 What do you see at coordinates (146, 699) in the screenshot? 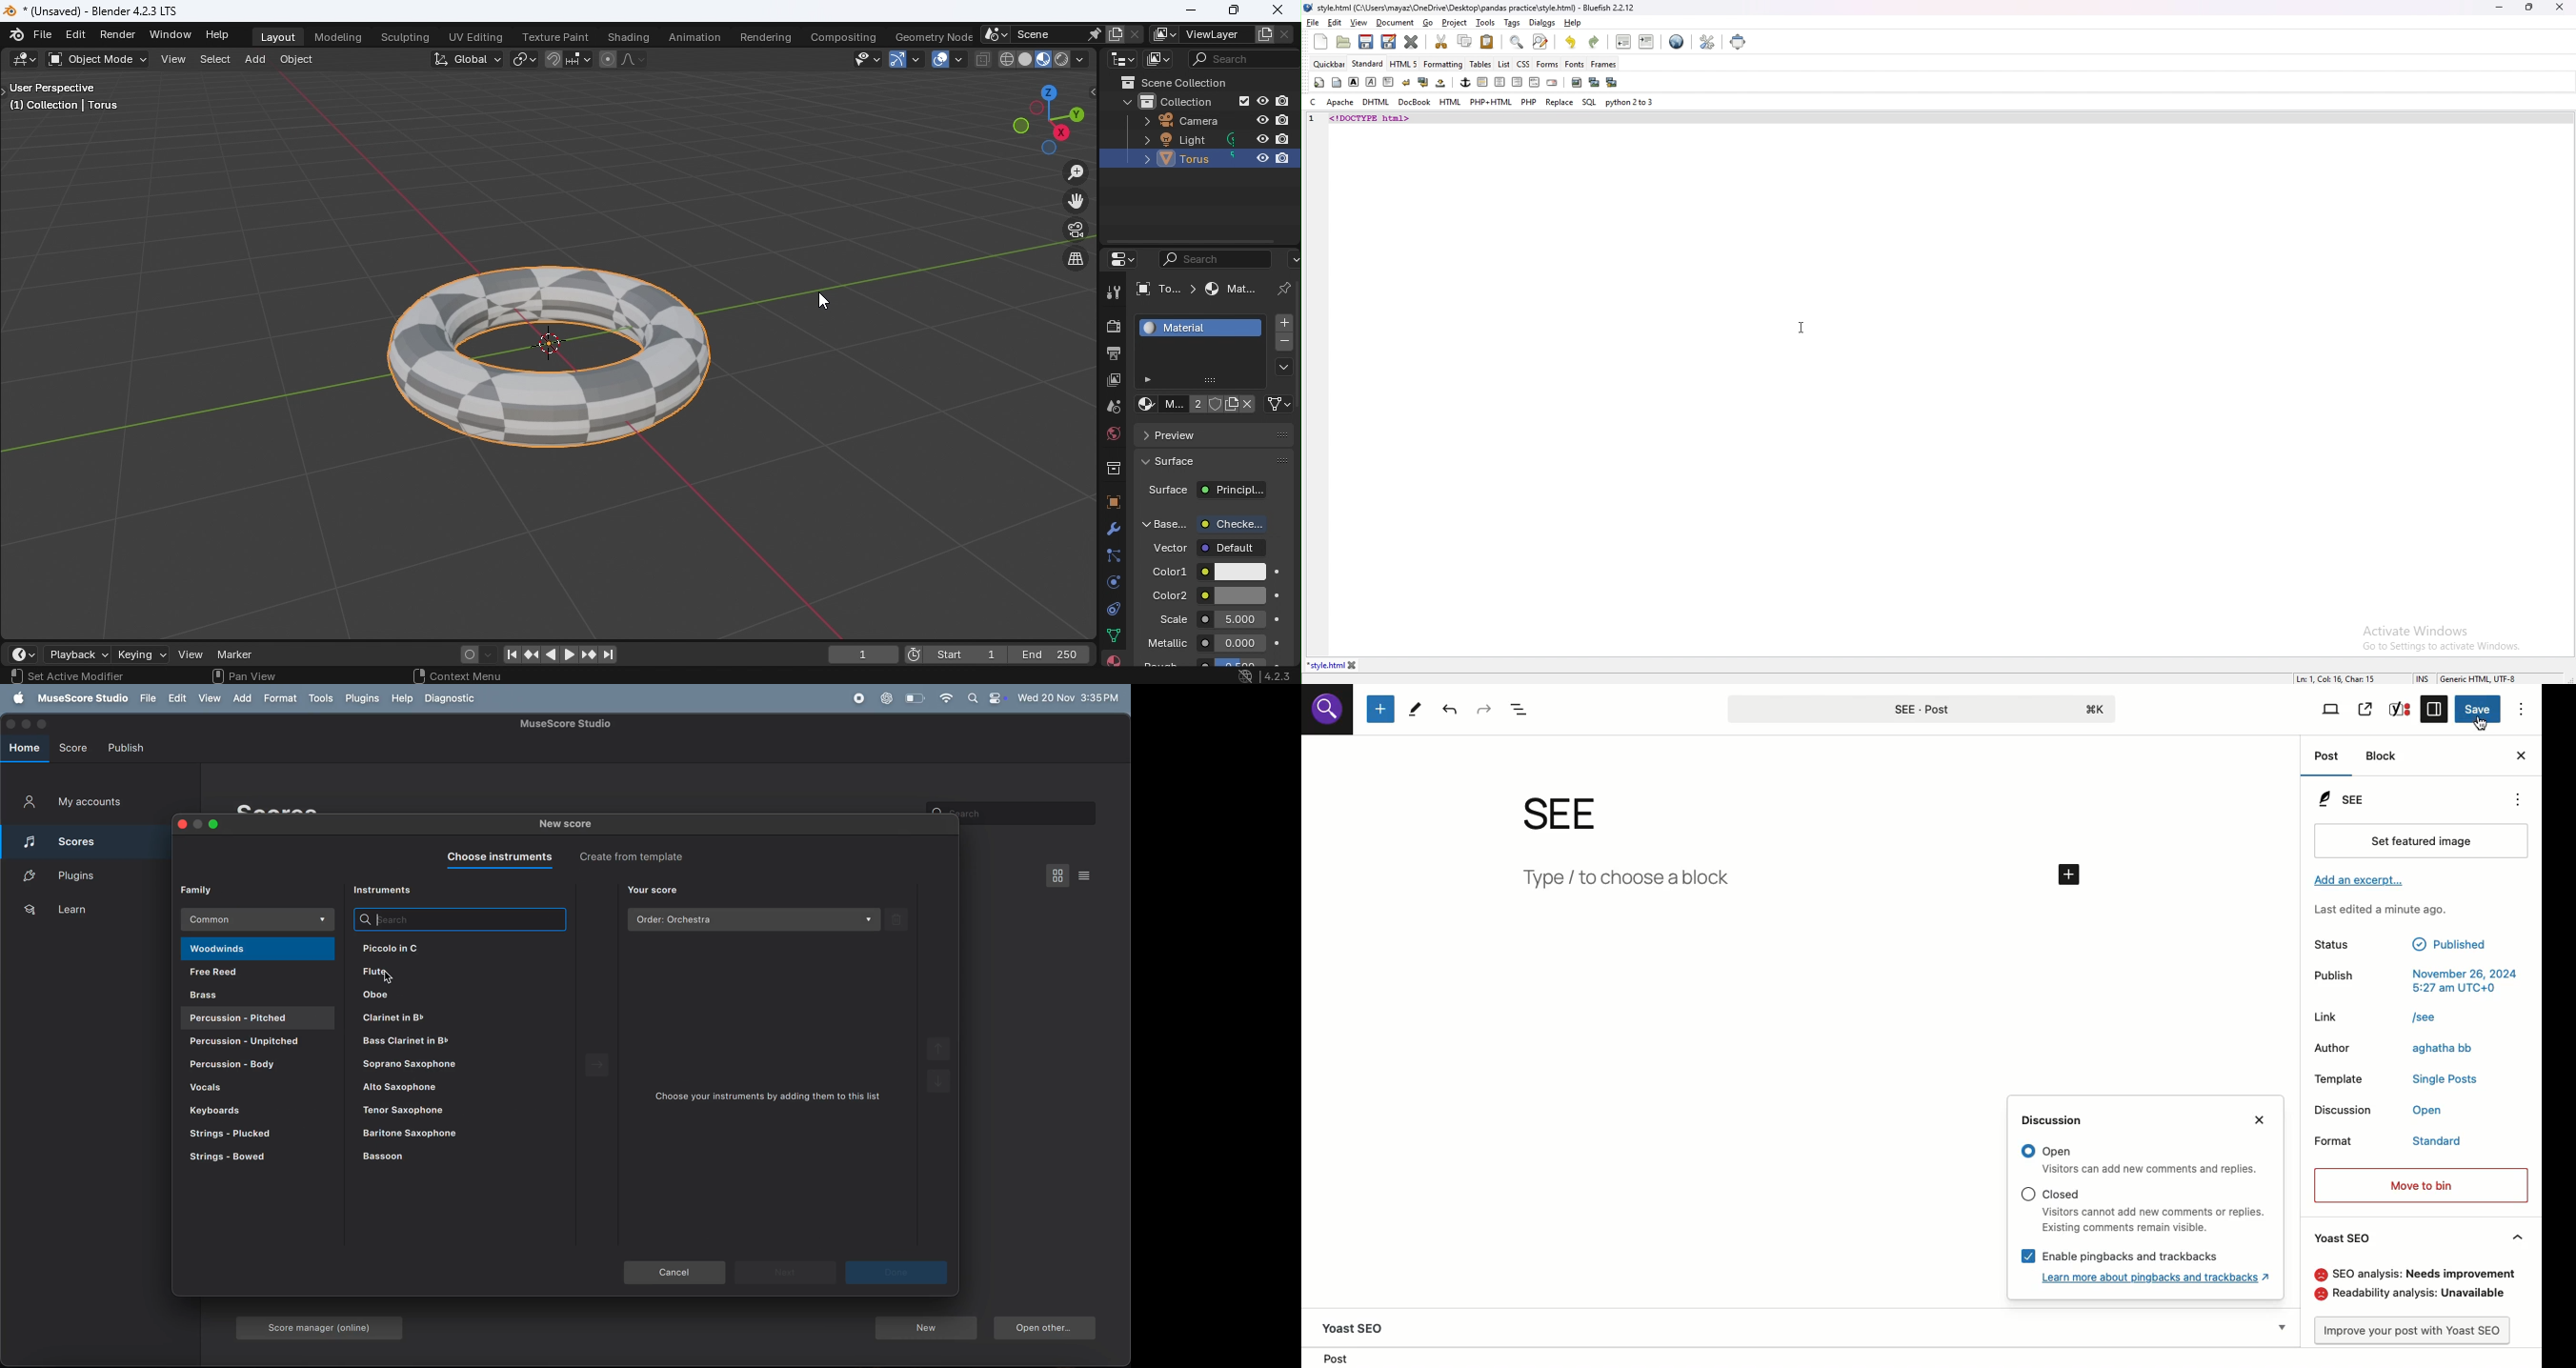
I see `file` at bounding box center [146, 699].